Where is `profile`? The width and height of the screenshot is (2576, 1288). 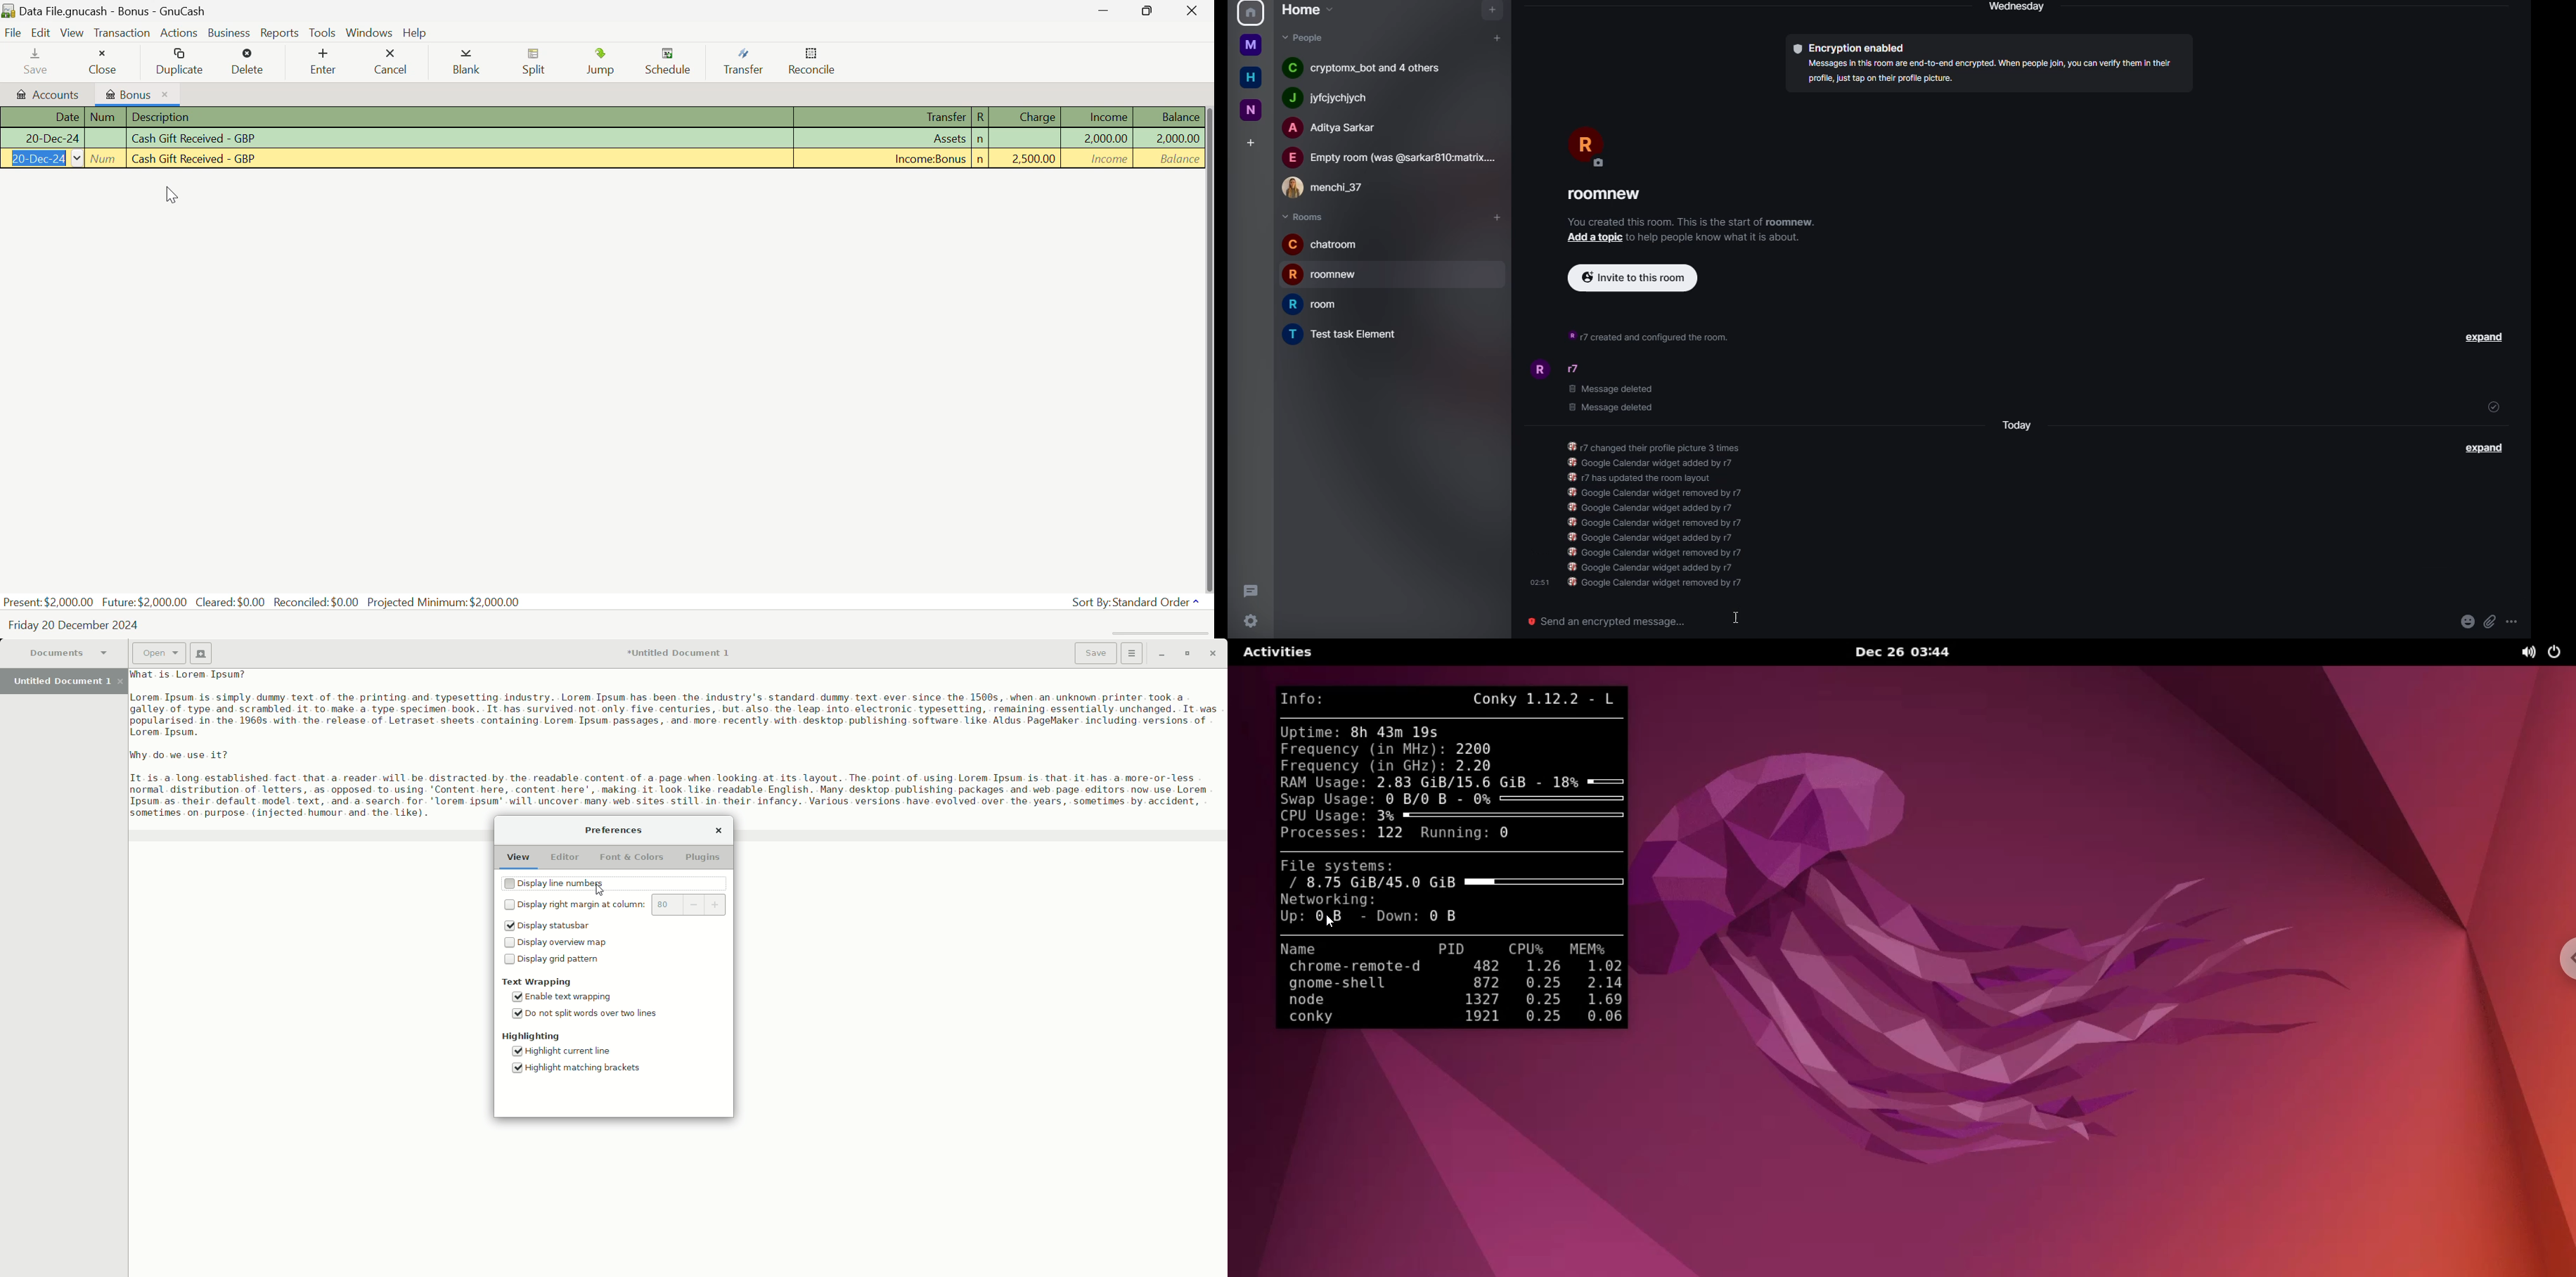
profile is located at coordinates (1586, 147).